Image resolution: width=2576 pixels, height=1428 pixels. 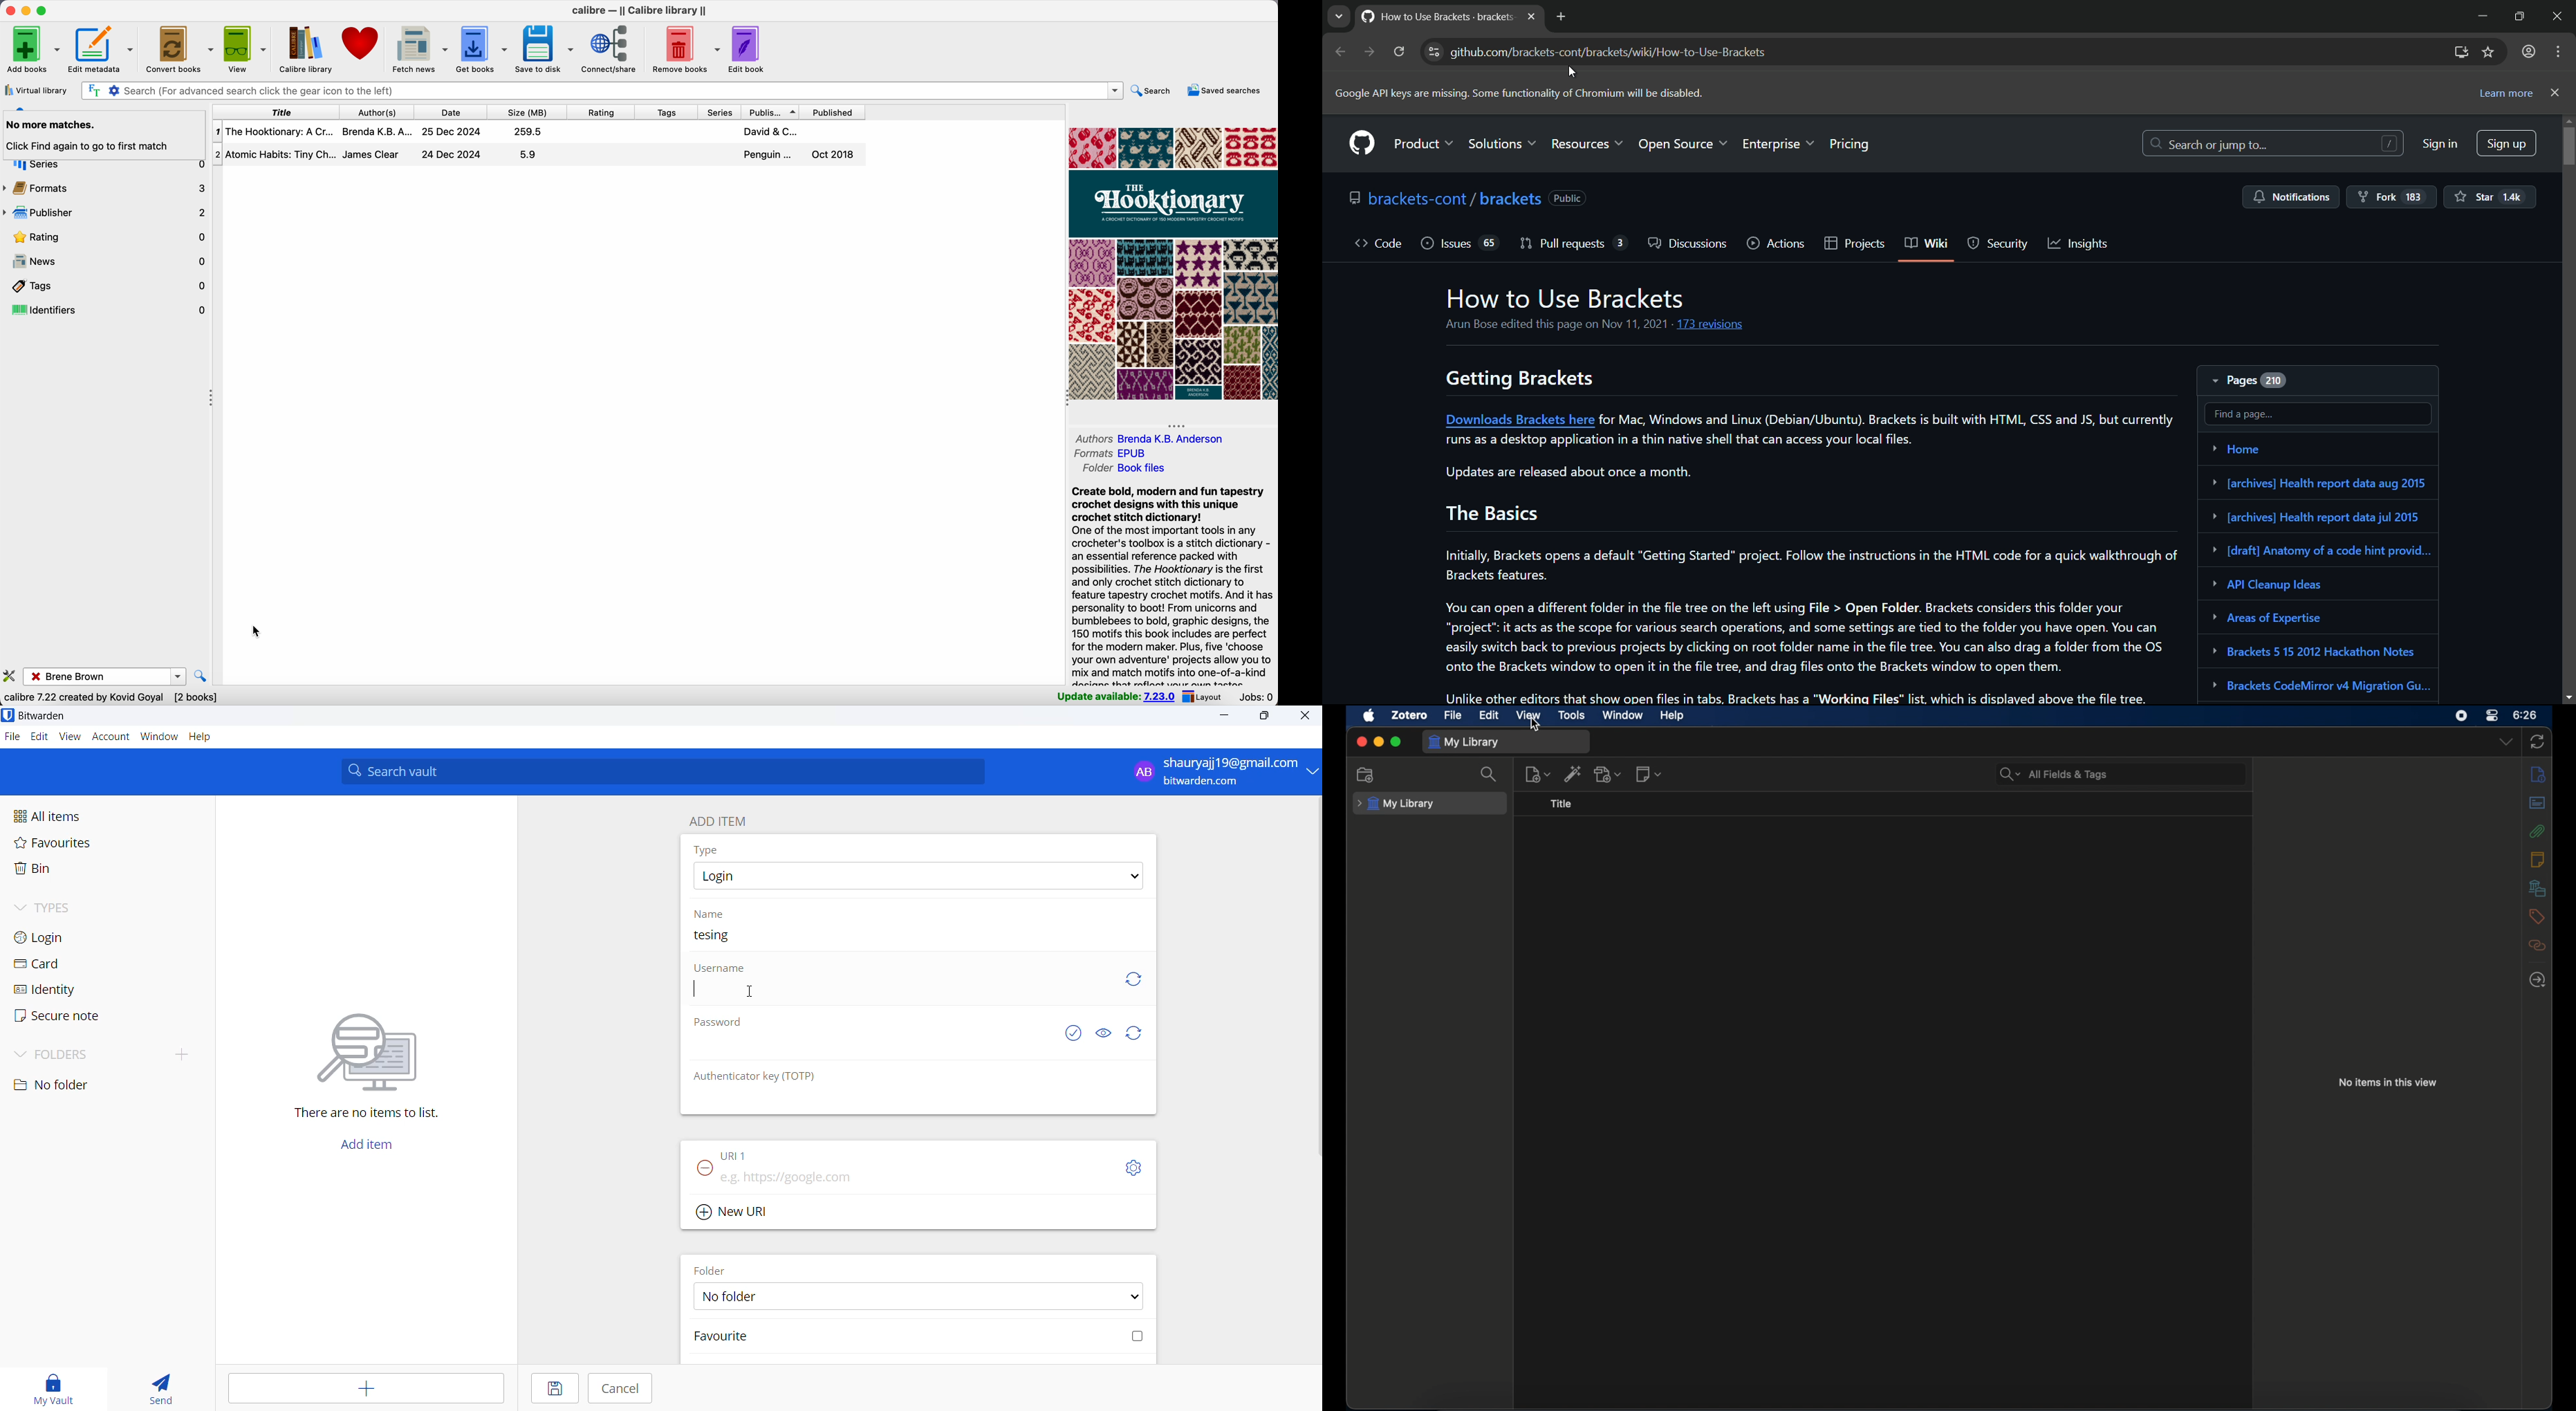 I want to click on projects, so click(x=1854, y=244).